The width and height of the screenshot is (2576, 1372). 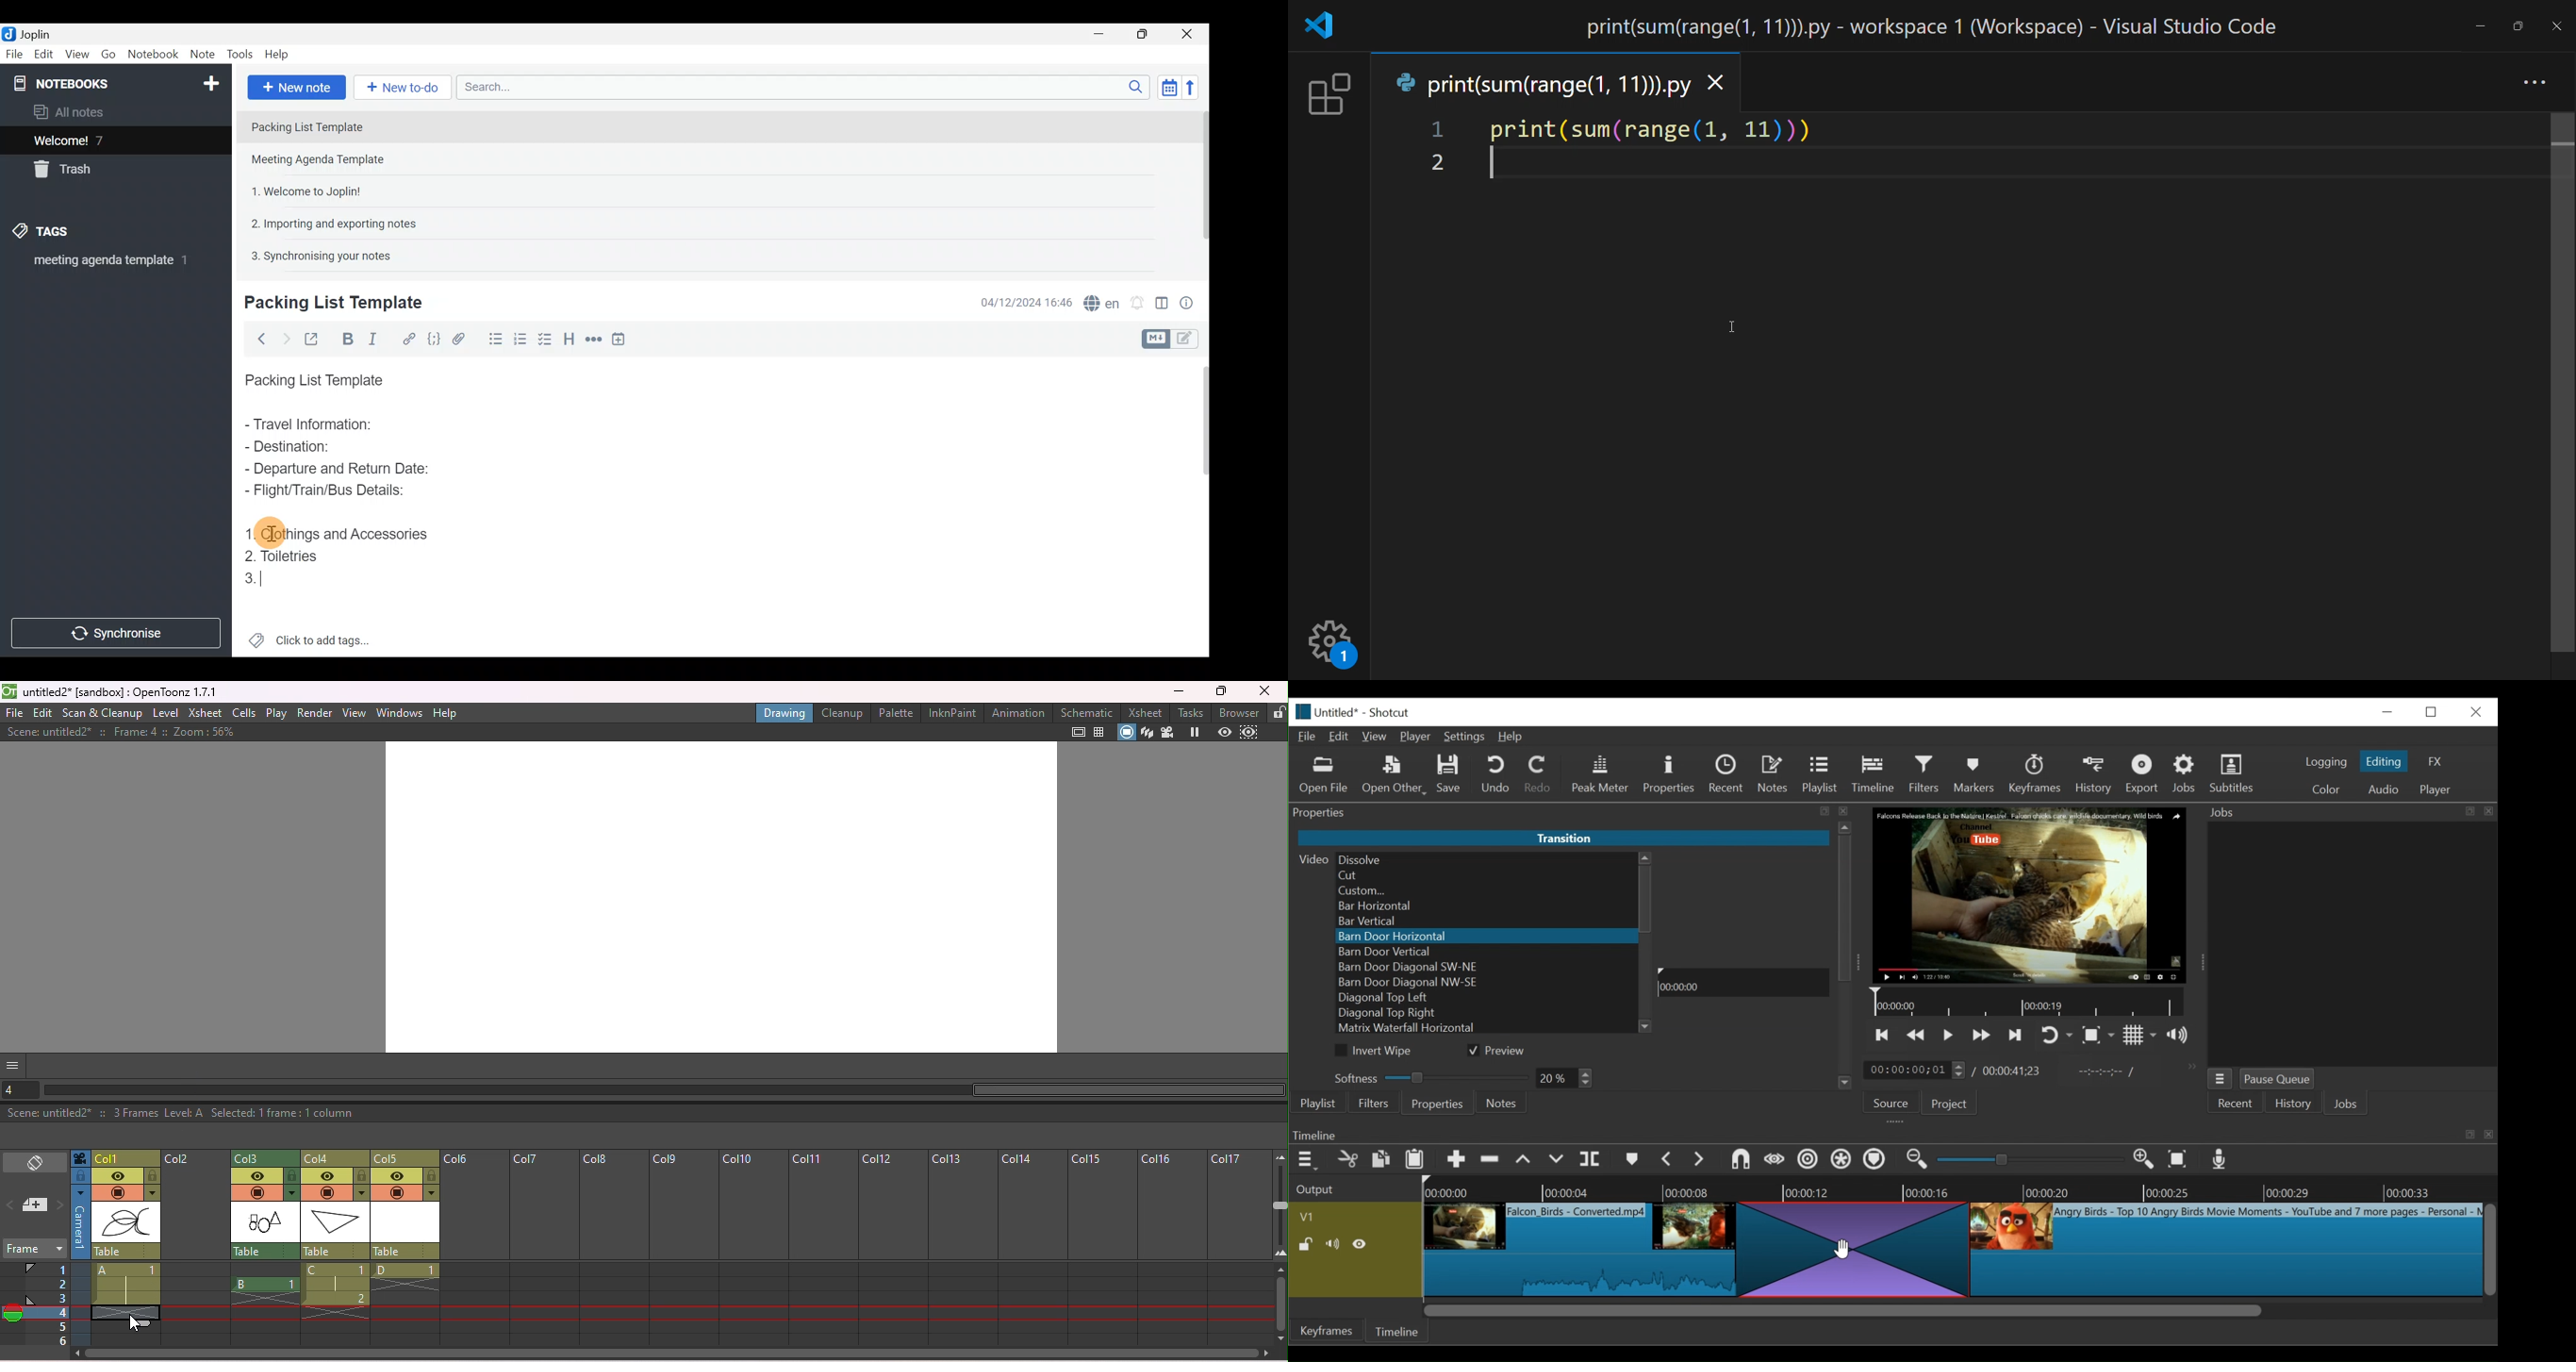 What do you see at coordinates (491, 341) in the screenshot?
I see `Bulleted list` at bounding box center [491, 341].